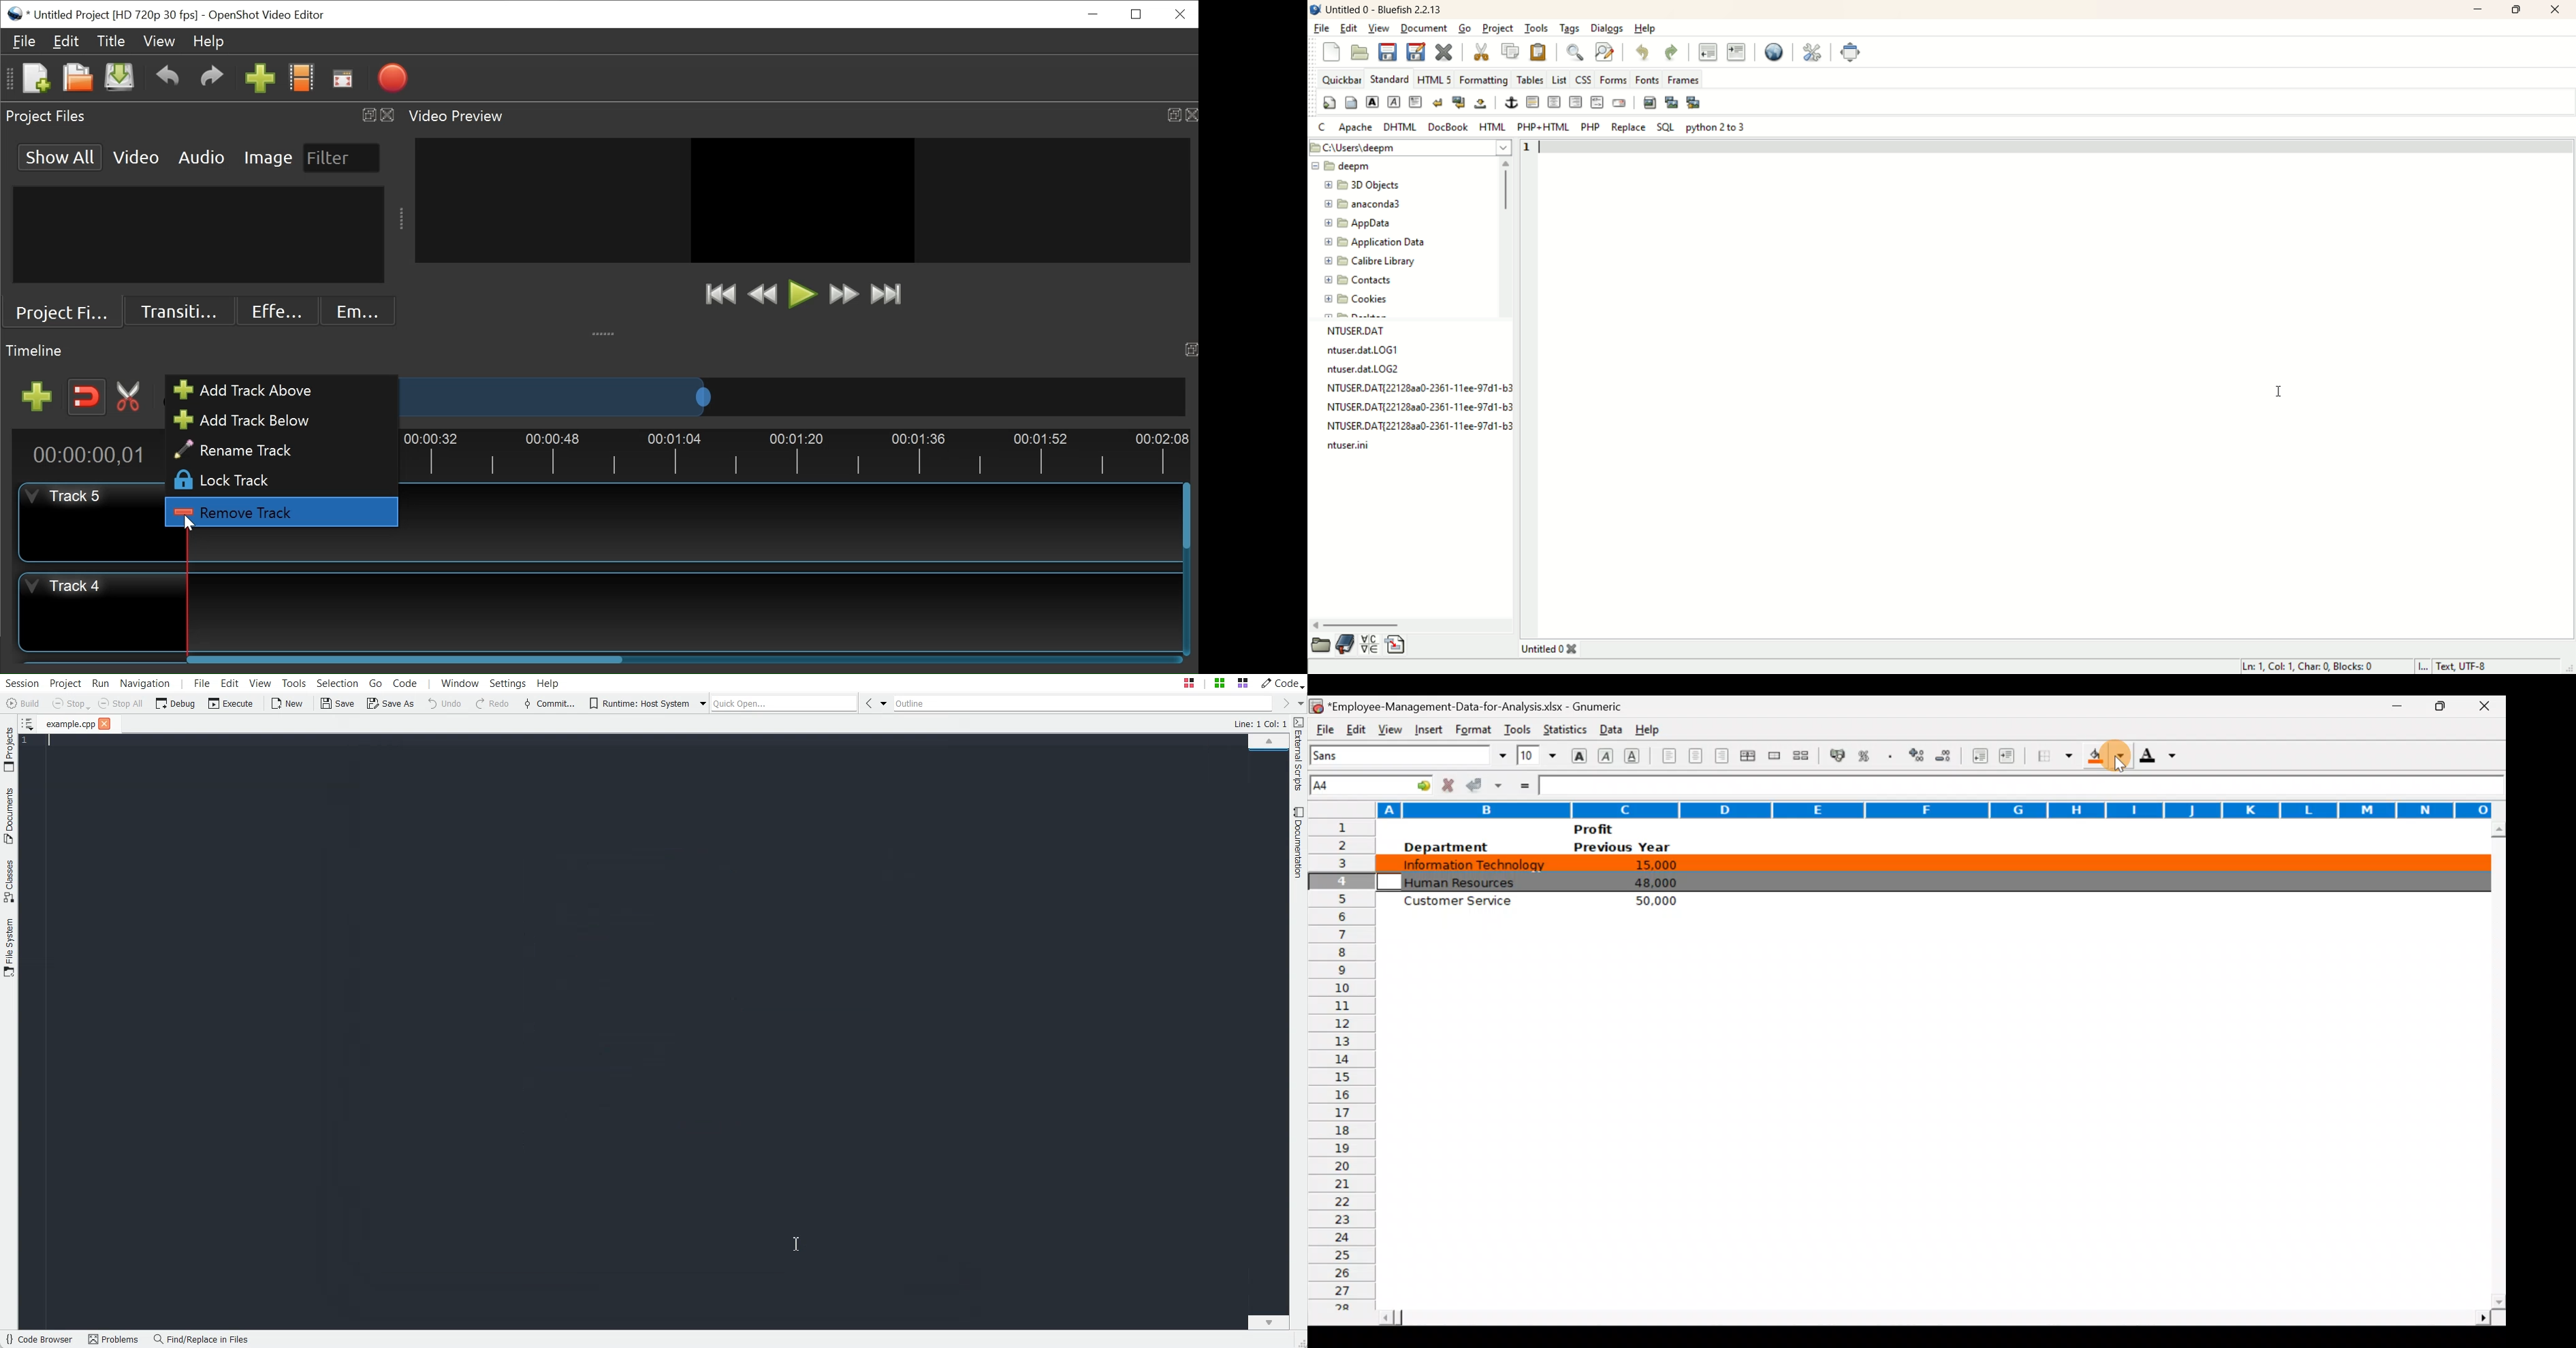 This screenshot has height=1372, width=2576. I want to click on *Employee-Management-Data-for-Analysis.xlsx - Gnumeric, so click(1483, 705).